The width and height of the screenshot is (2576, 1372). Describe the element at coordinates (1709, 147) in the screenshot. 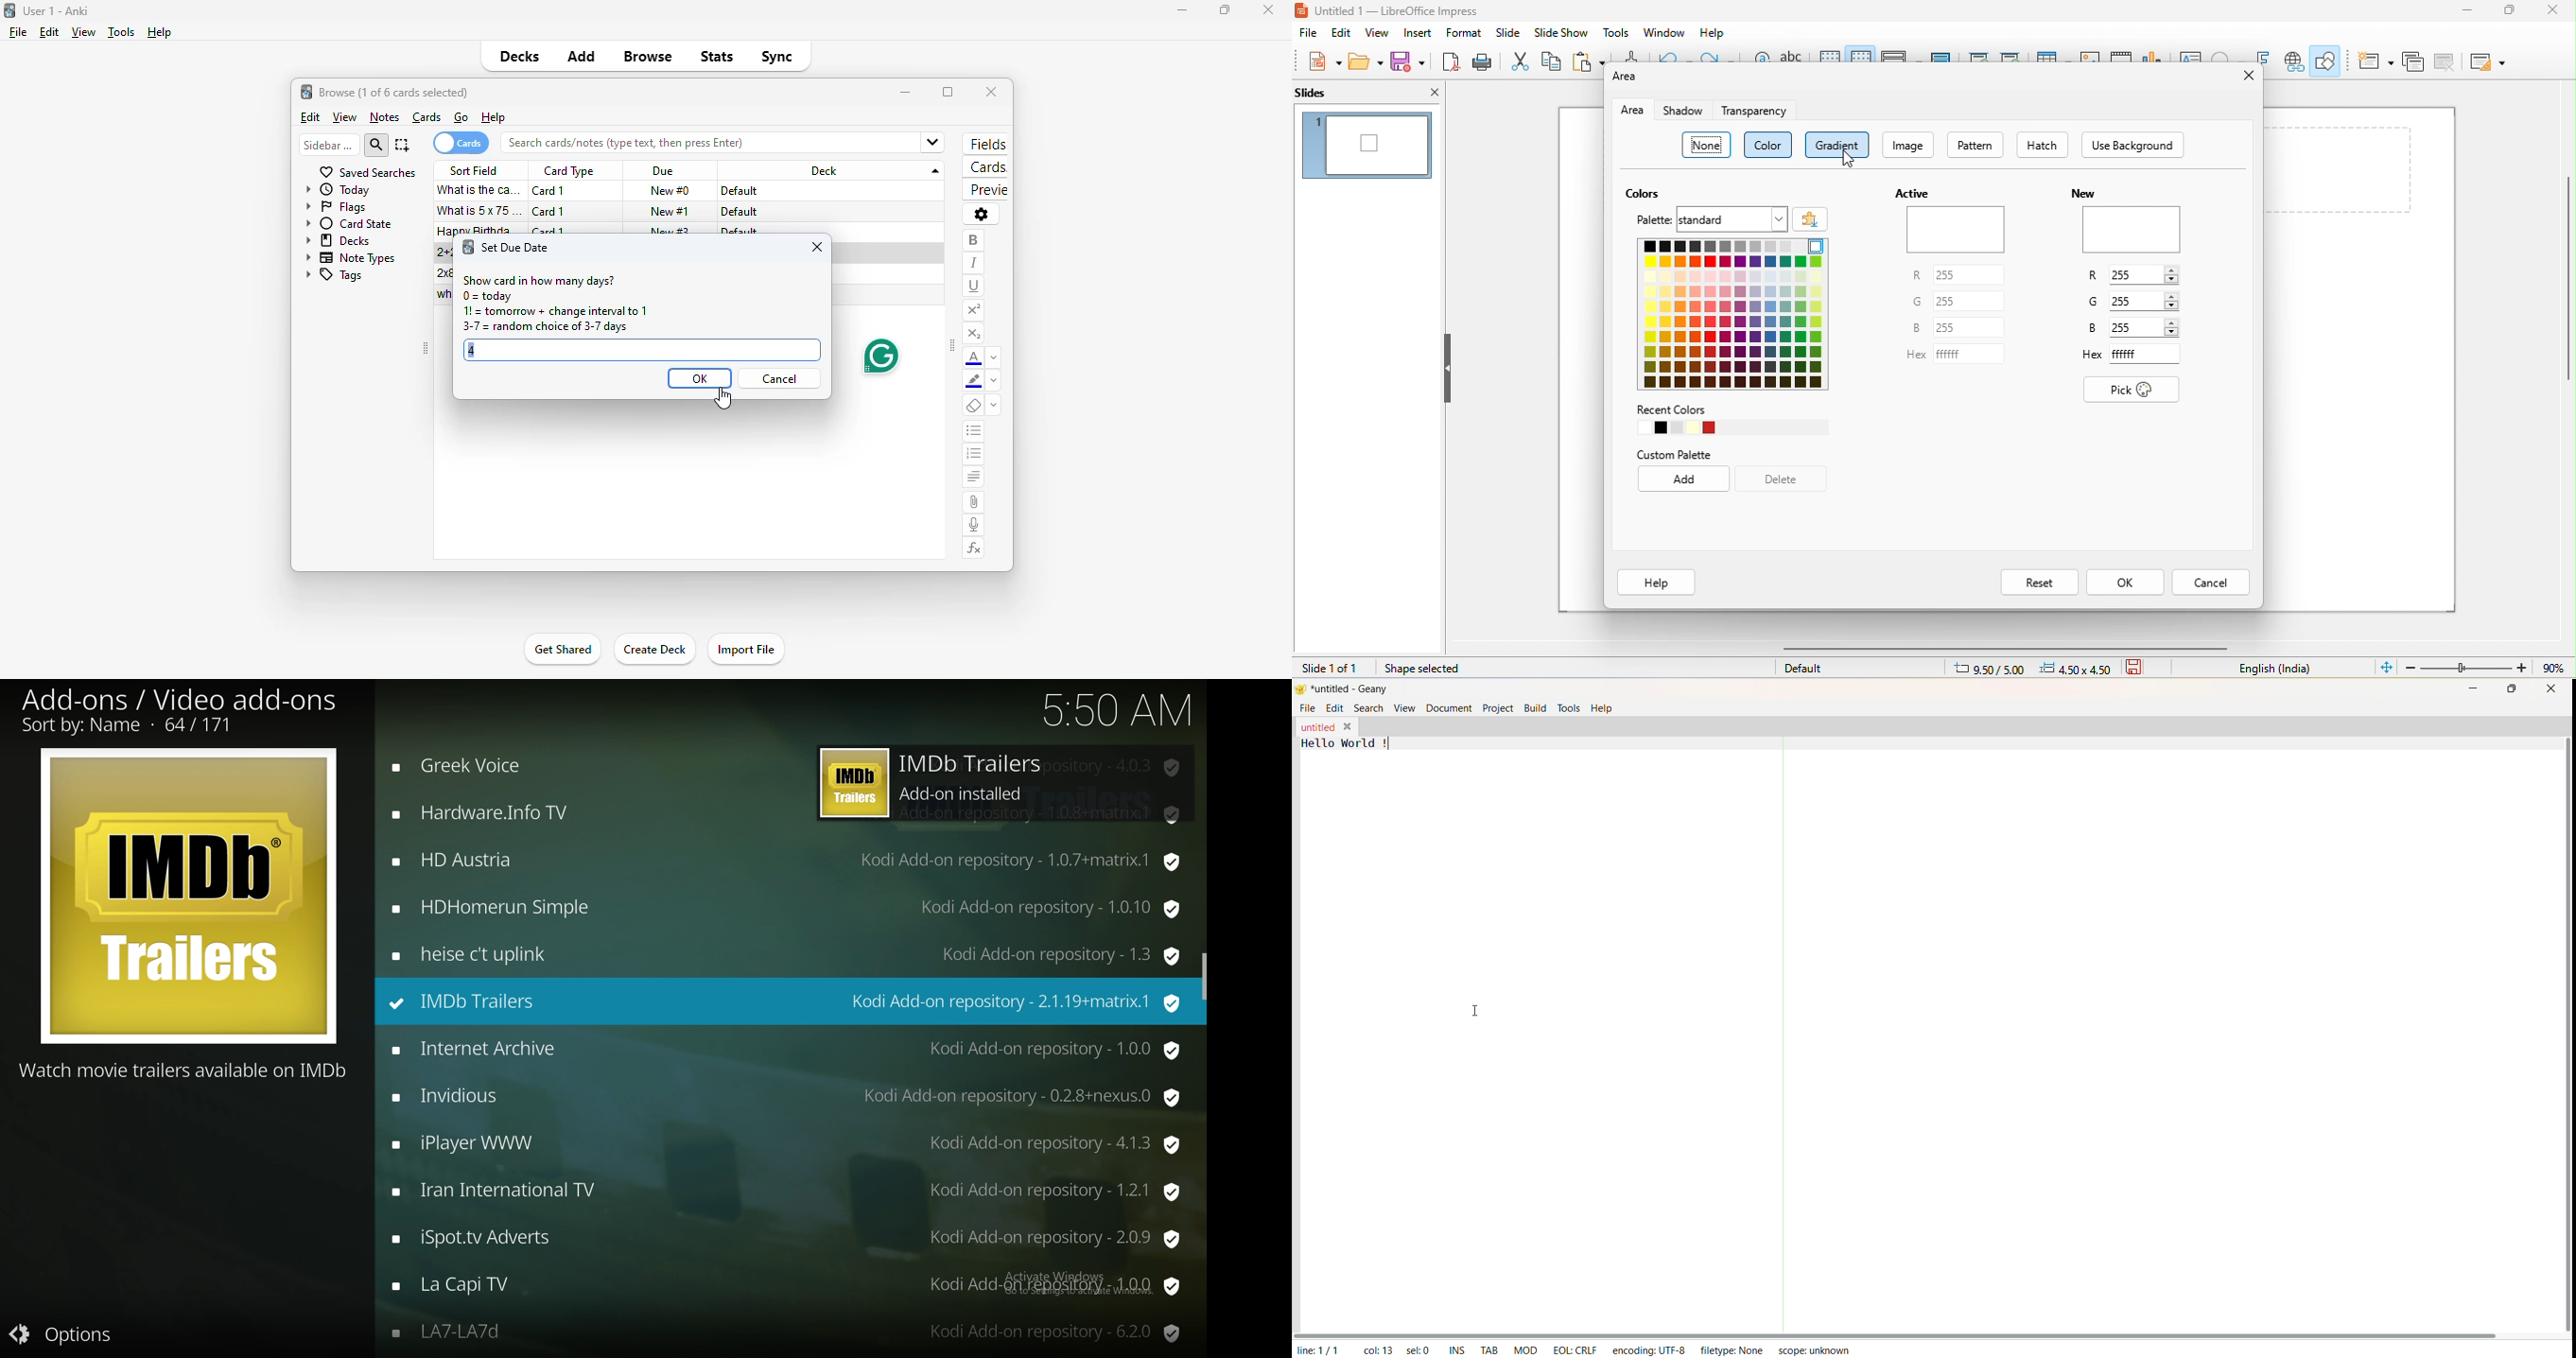

I see `none` at that location.